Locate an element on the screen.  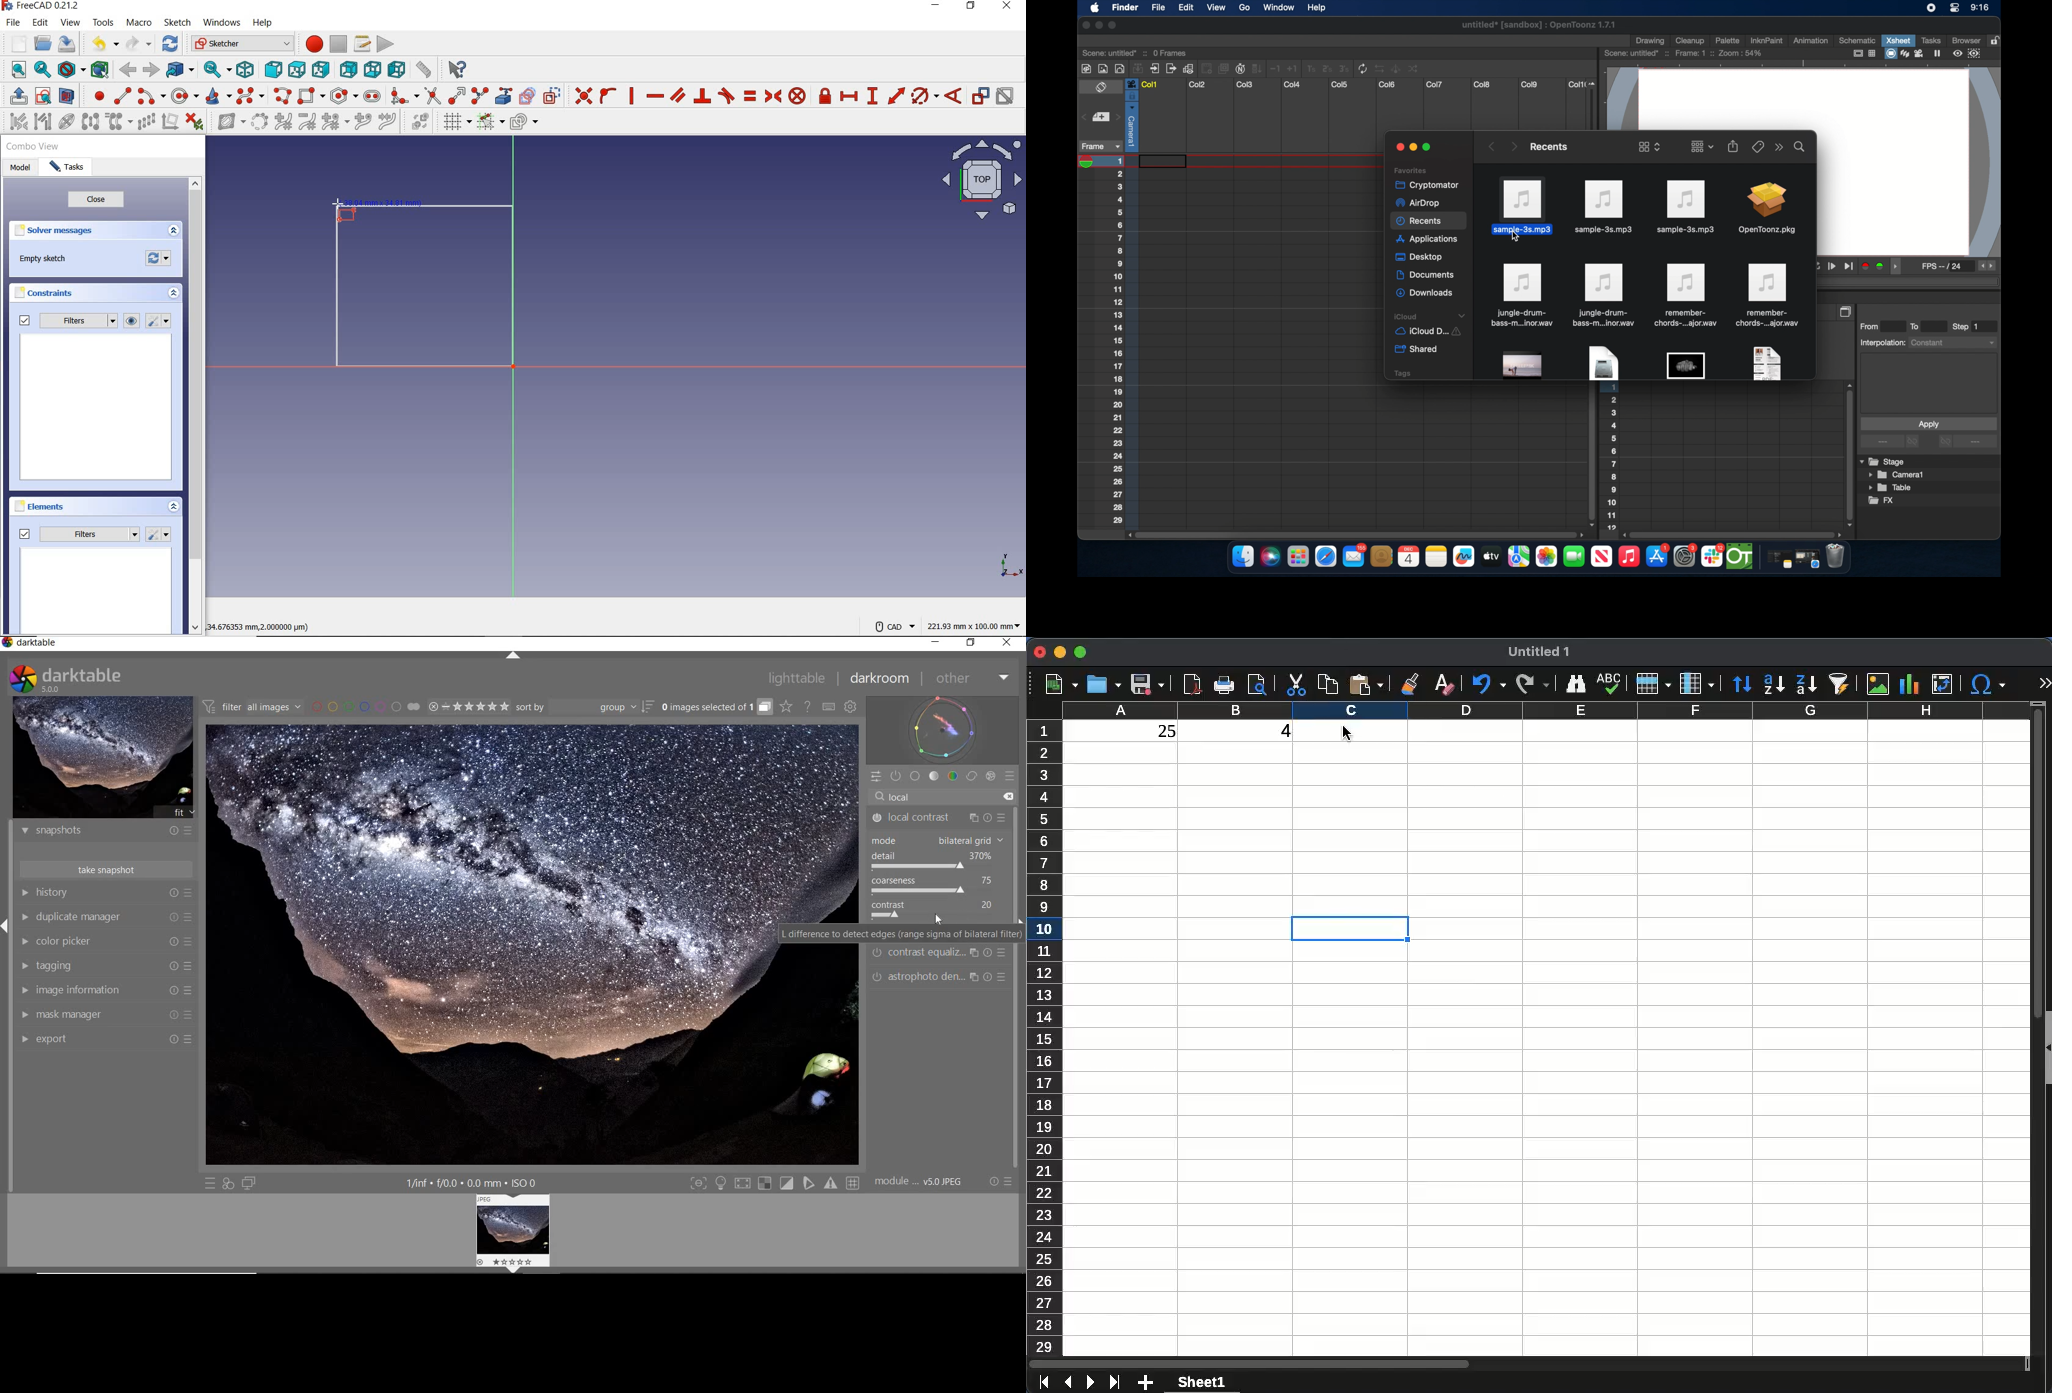
Reset is located at coordinates (190, 1039).